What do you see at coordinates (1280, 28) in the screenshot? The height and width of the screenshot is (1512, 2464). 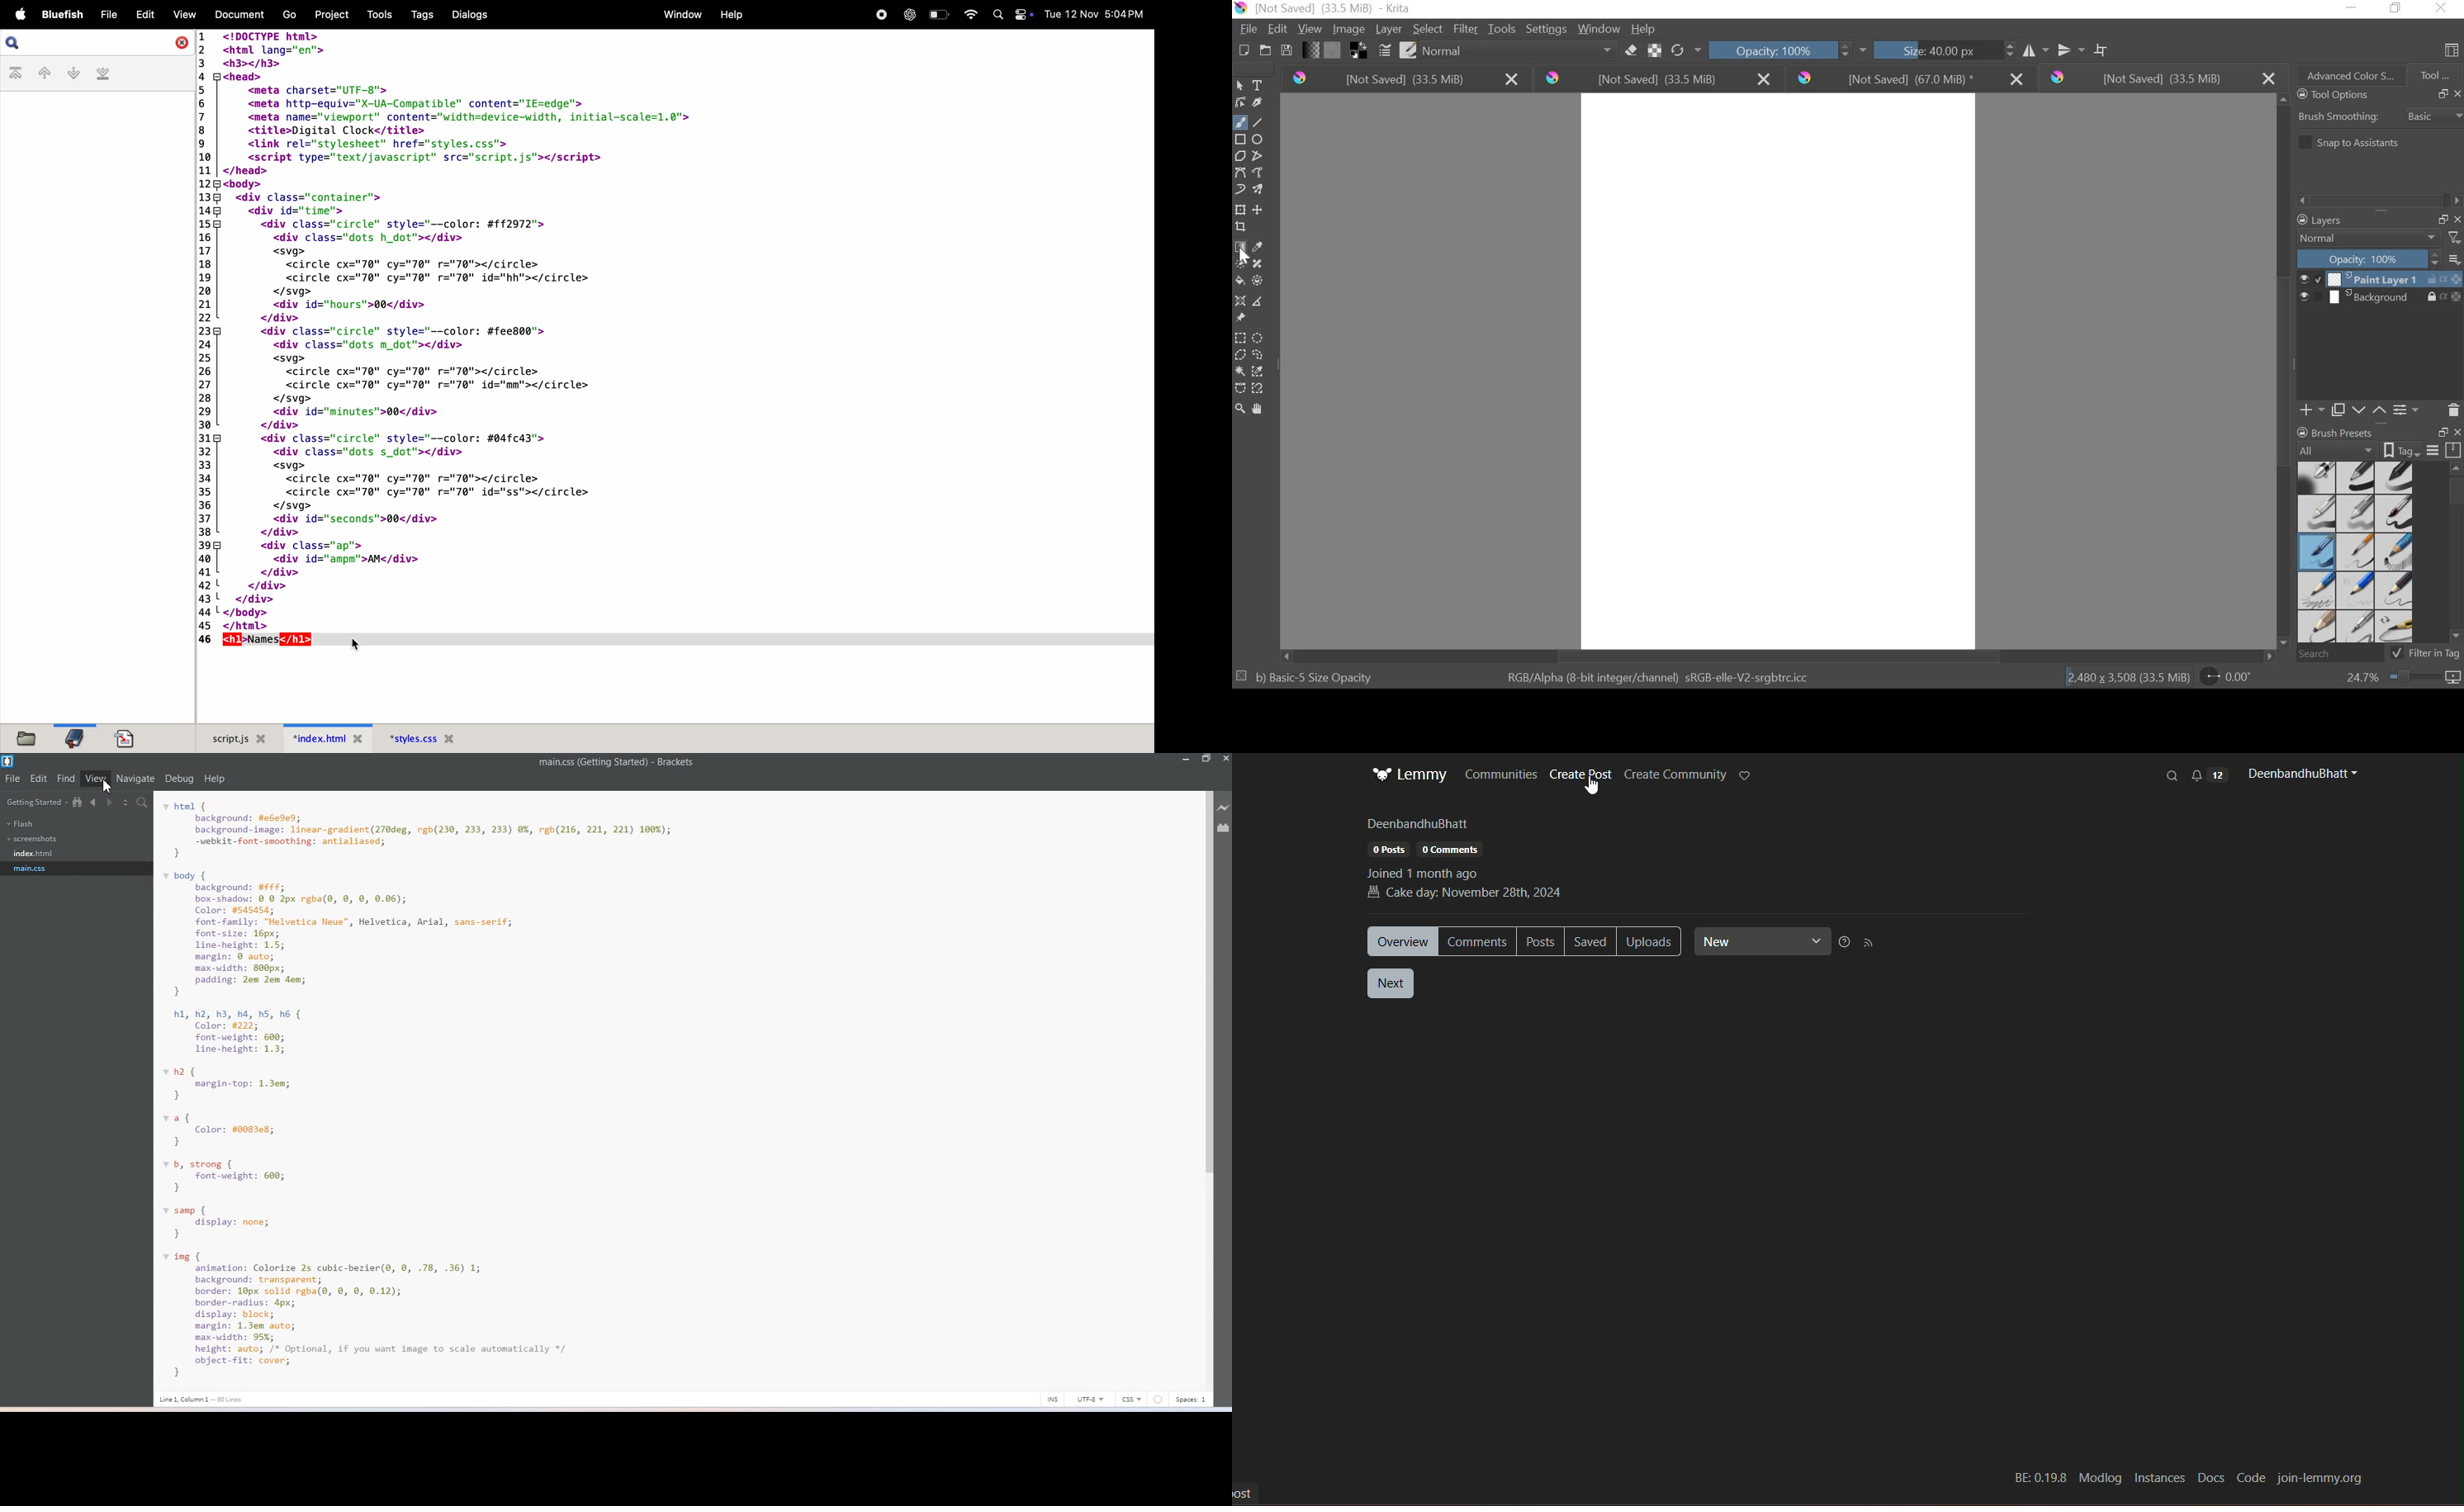 I see `EDIT` at bounding box center [1280, 28].